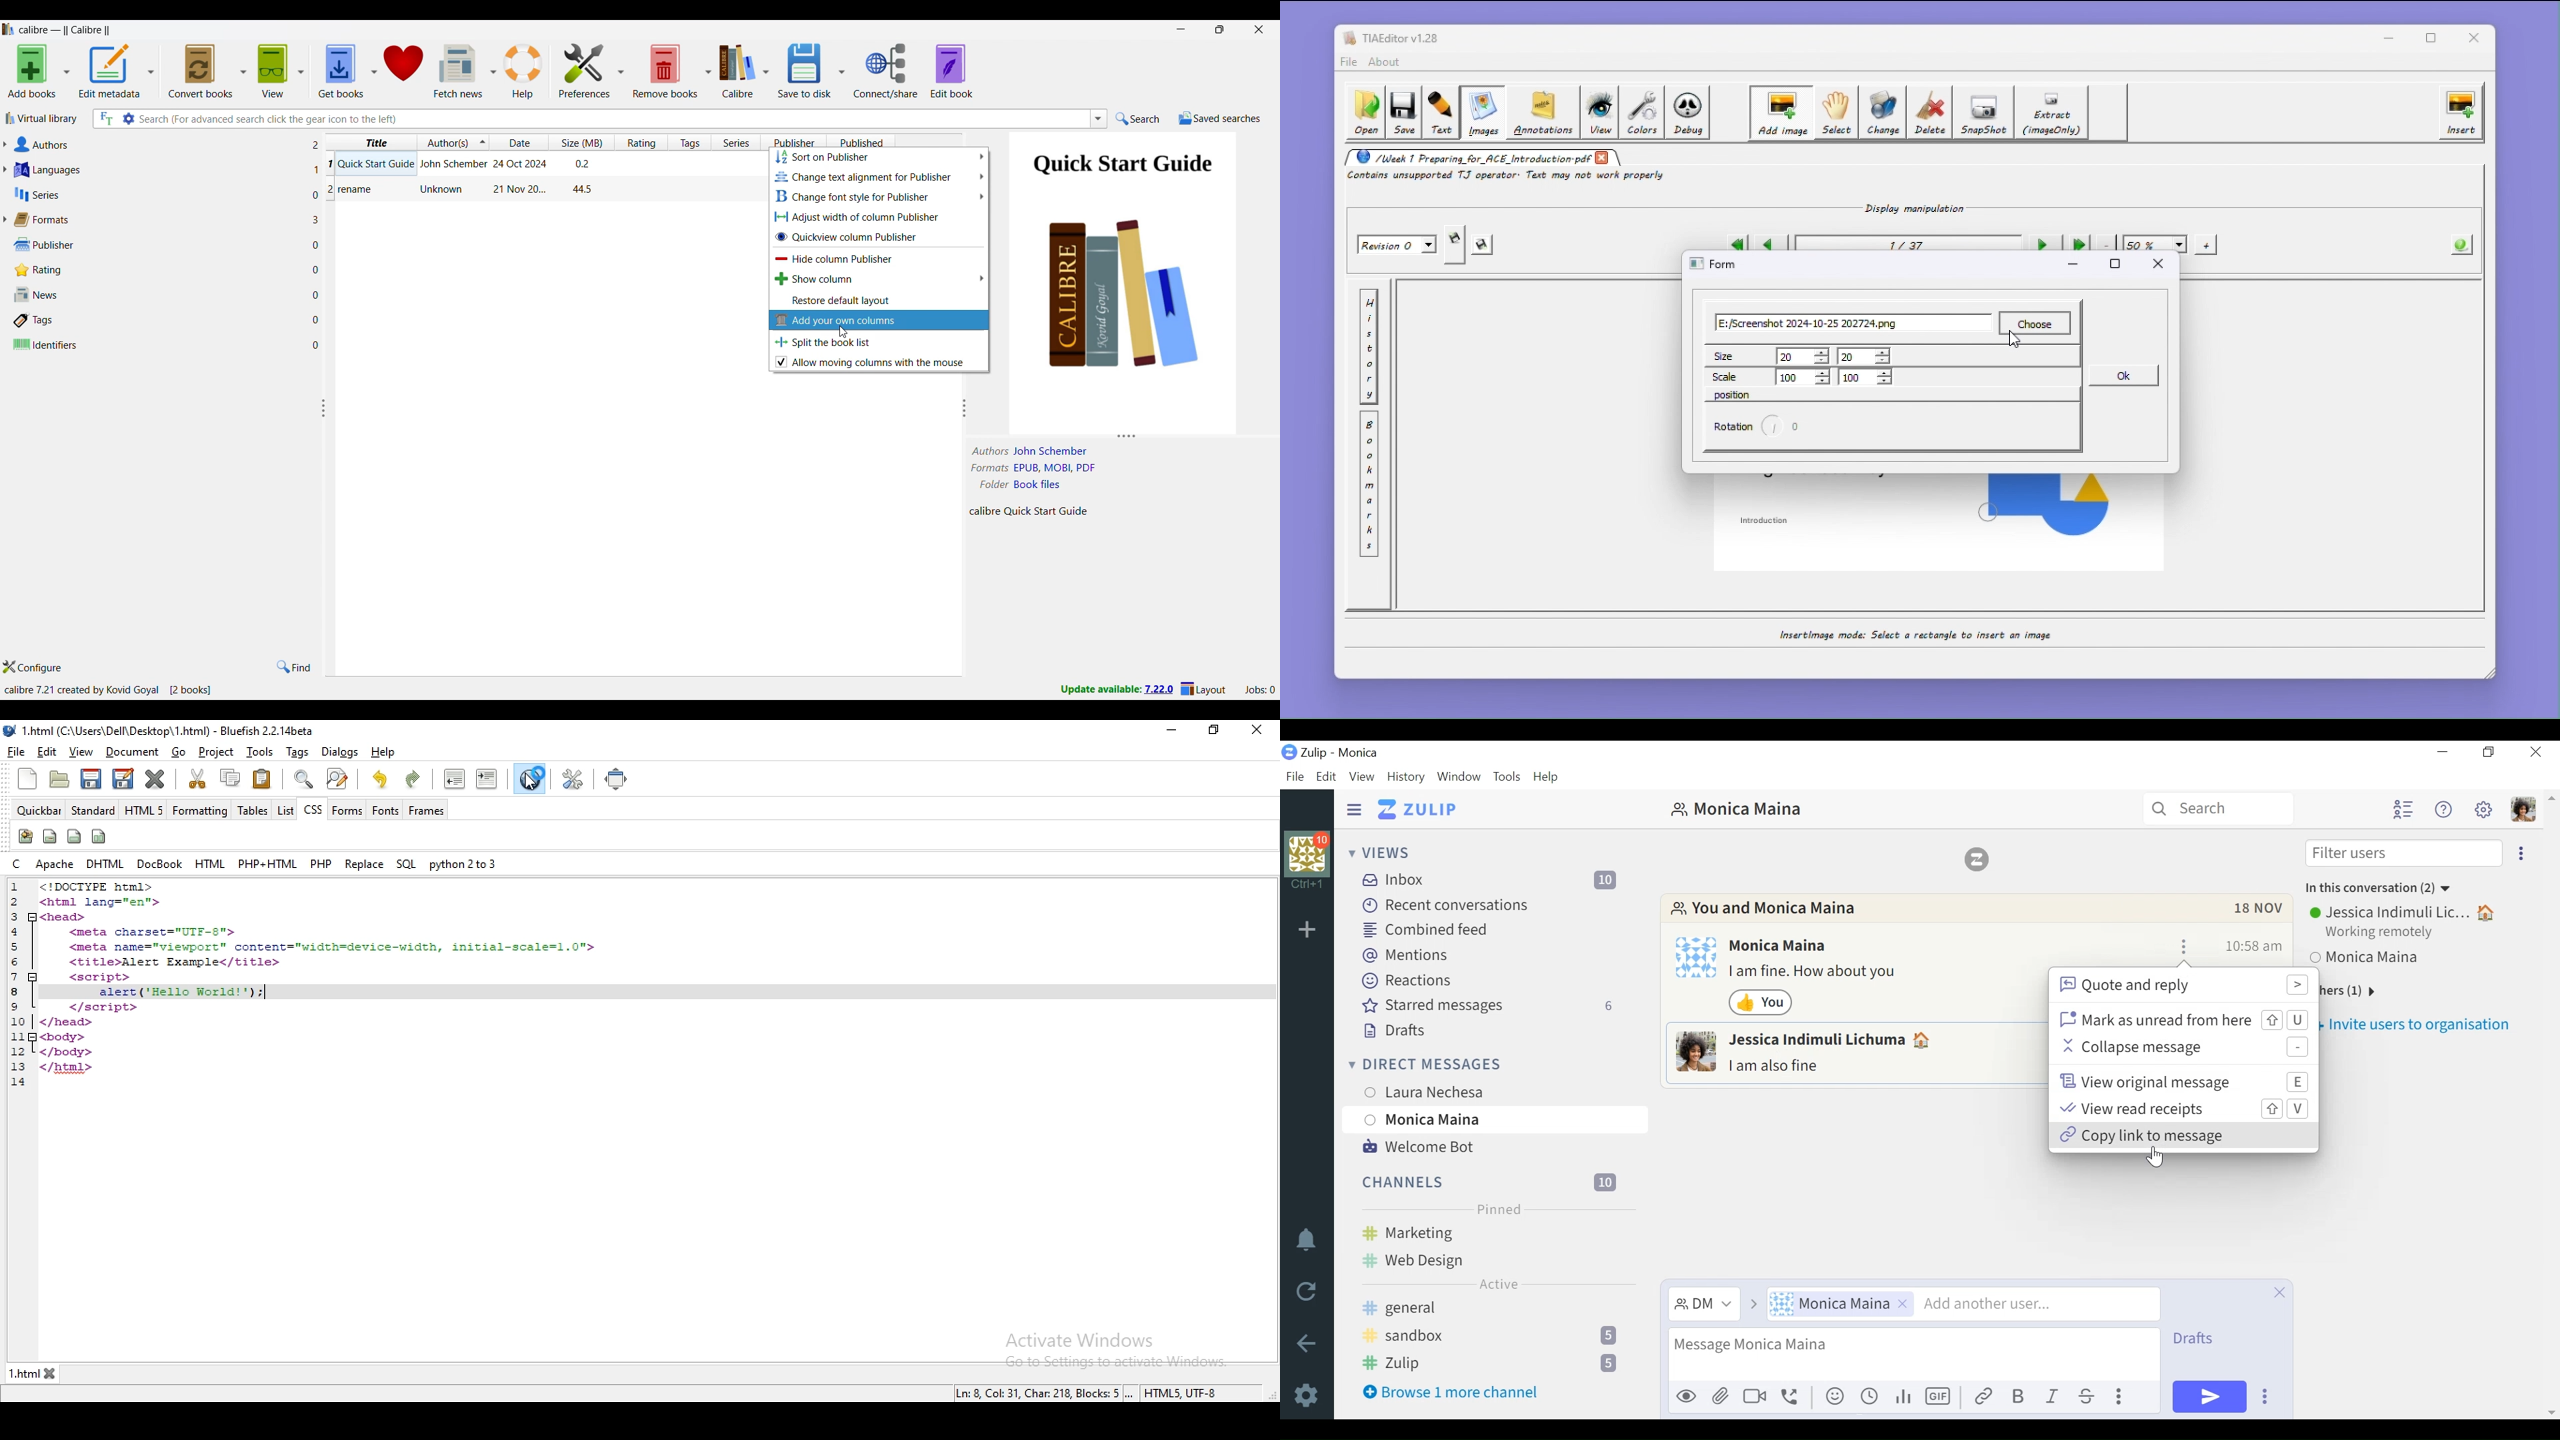 The height and width of the screenshot is (1456, 2576). Describe the element at coordinates (846, 330) in the screenshot. I see `cursor` at that location.